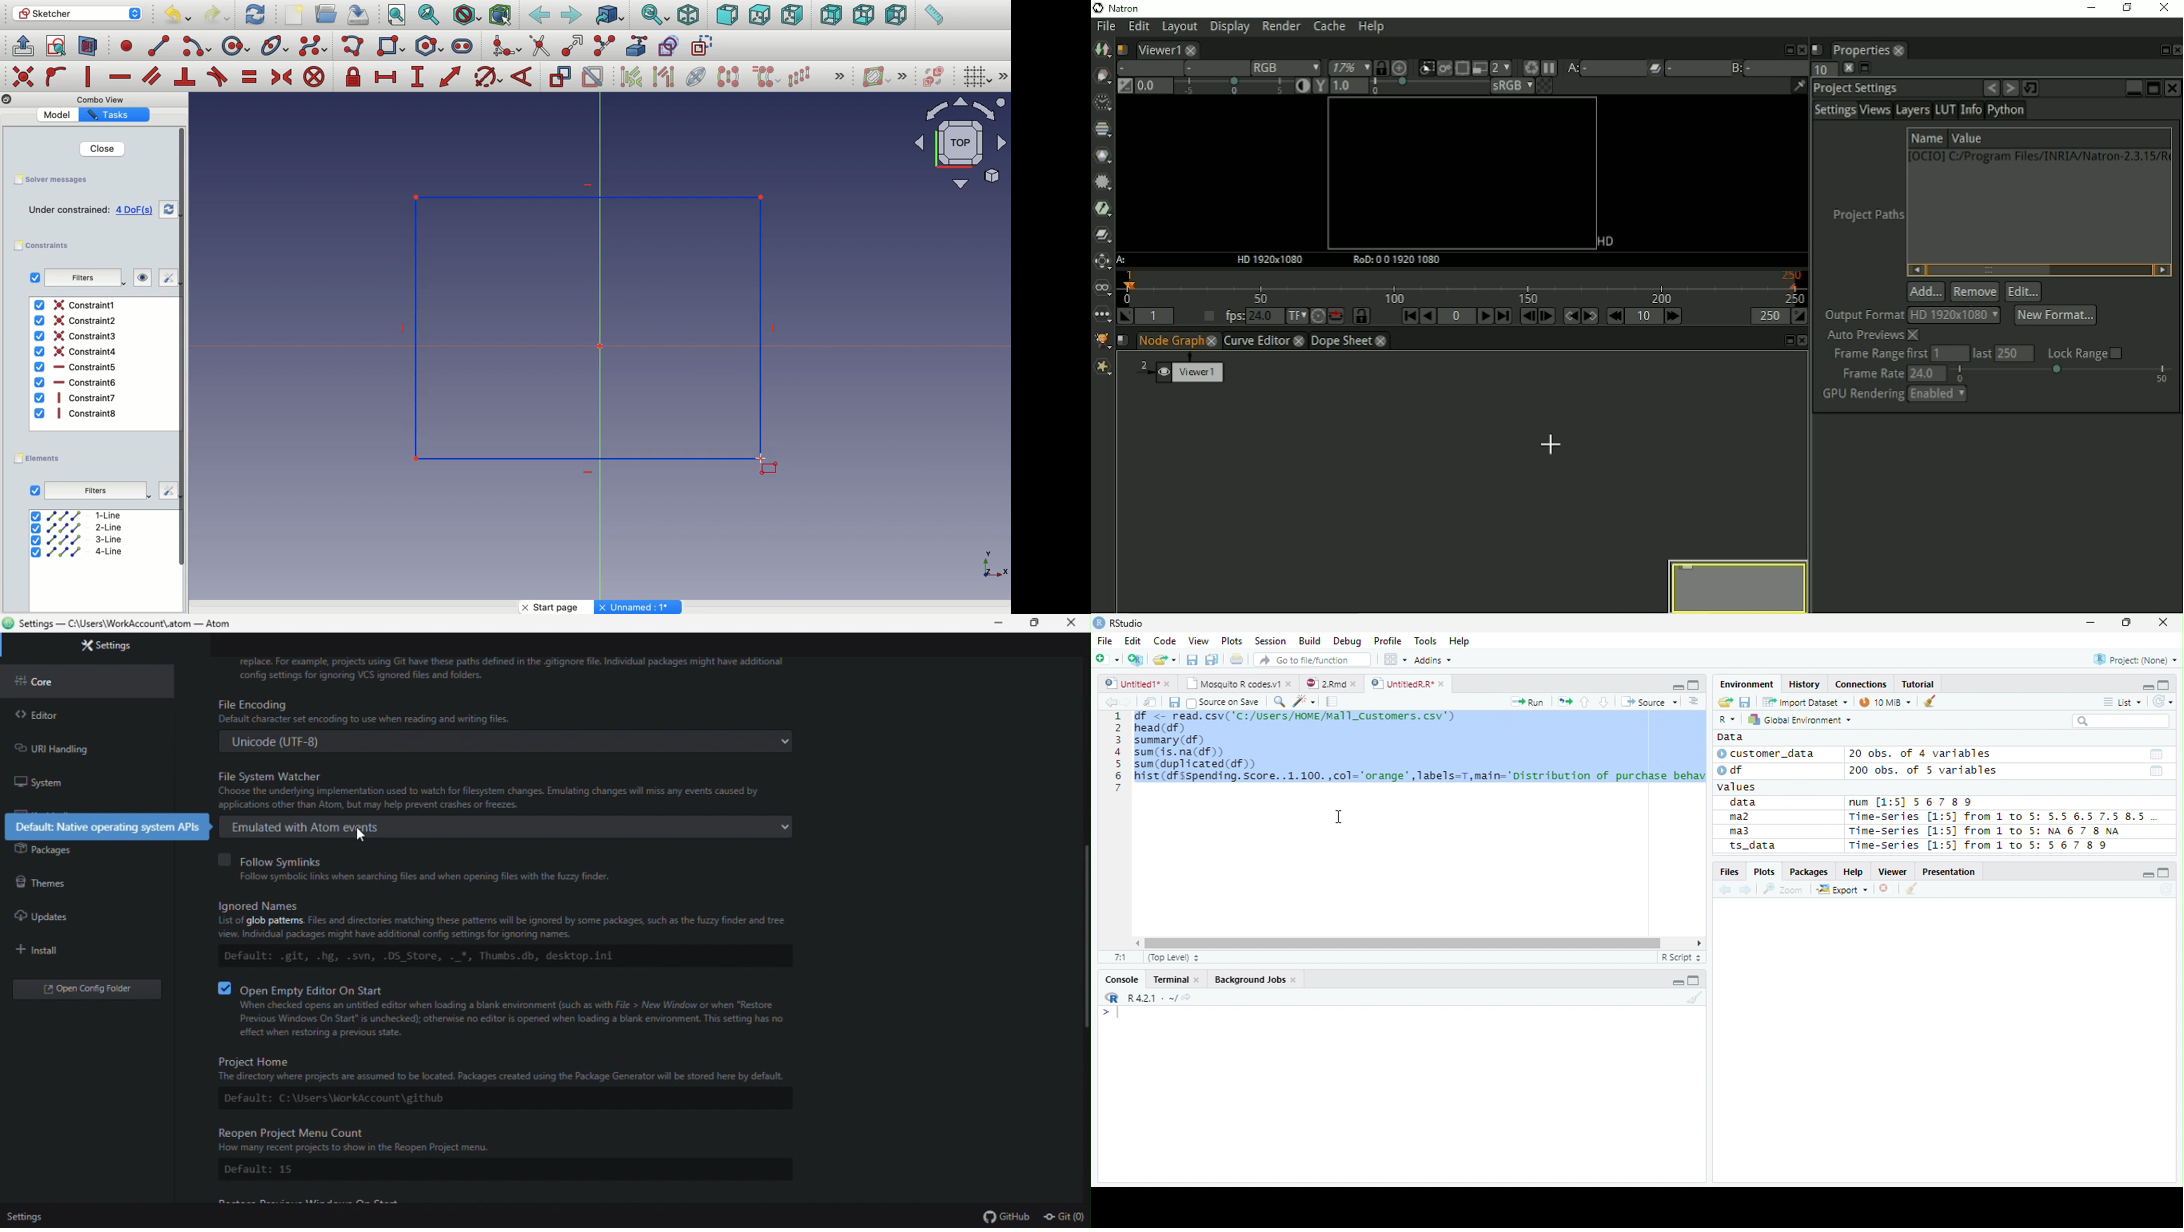 This screenshot has height=1232, width=2184. Describe the element at coordinates (629, 77) in the screenshot. I see `Select associated constrains` at that location.